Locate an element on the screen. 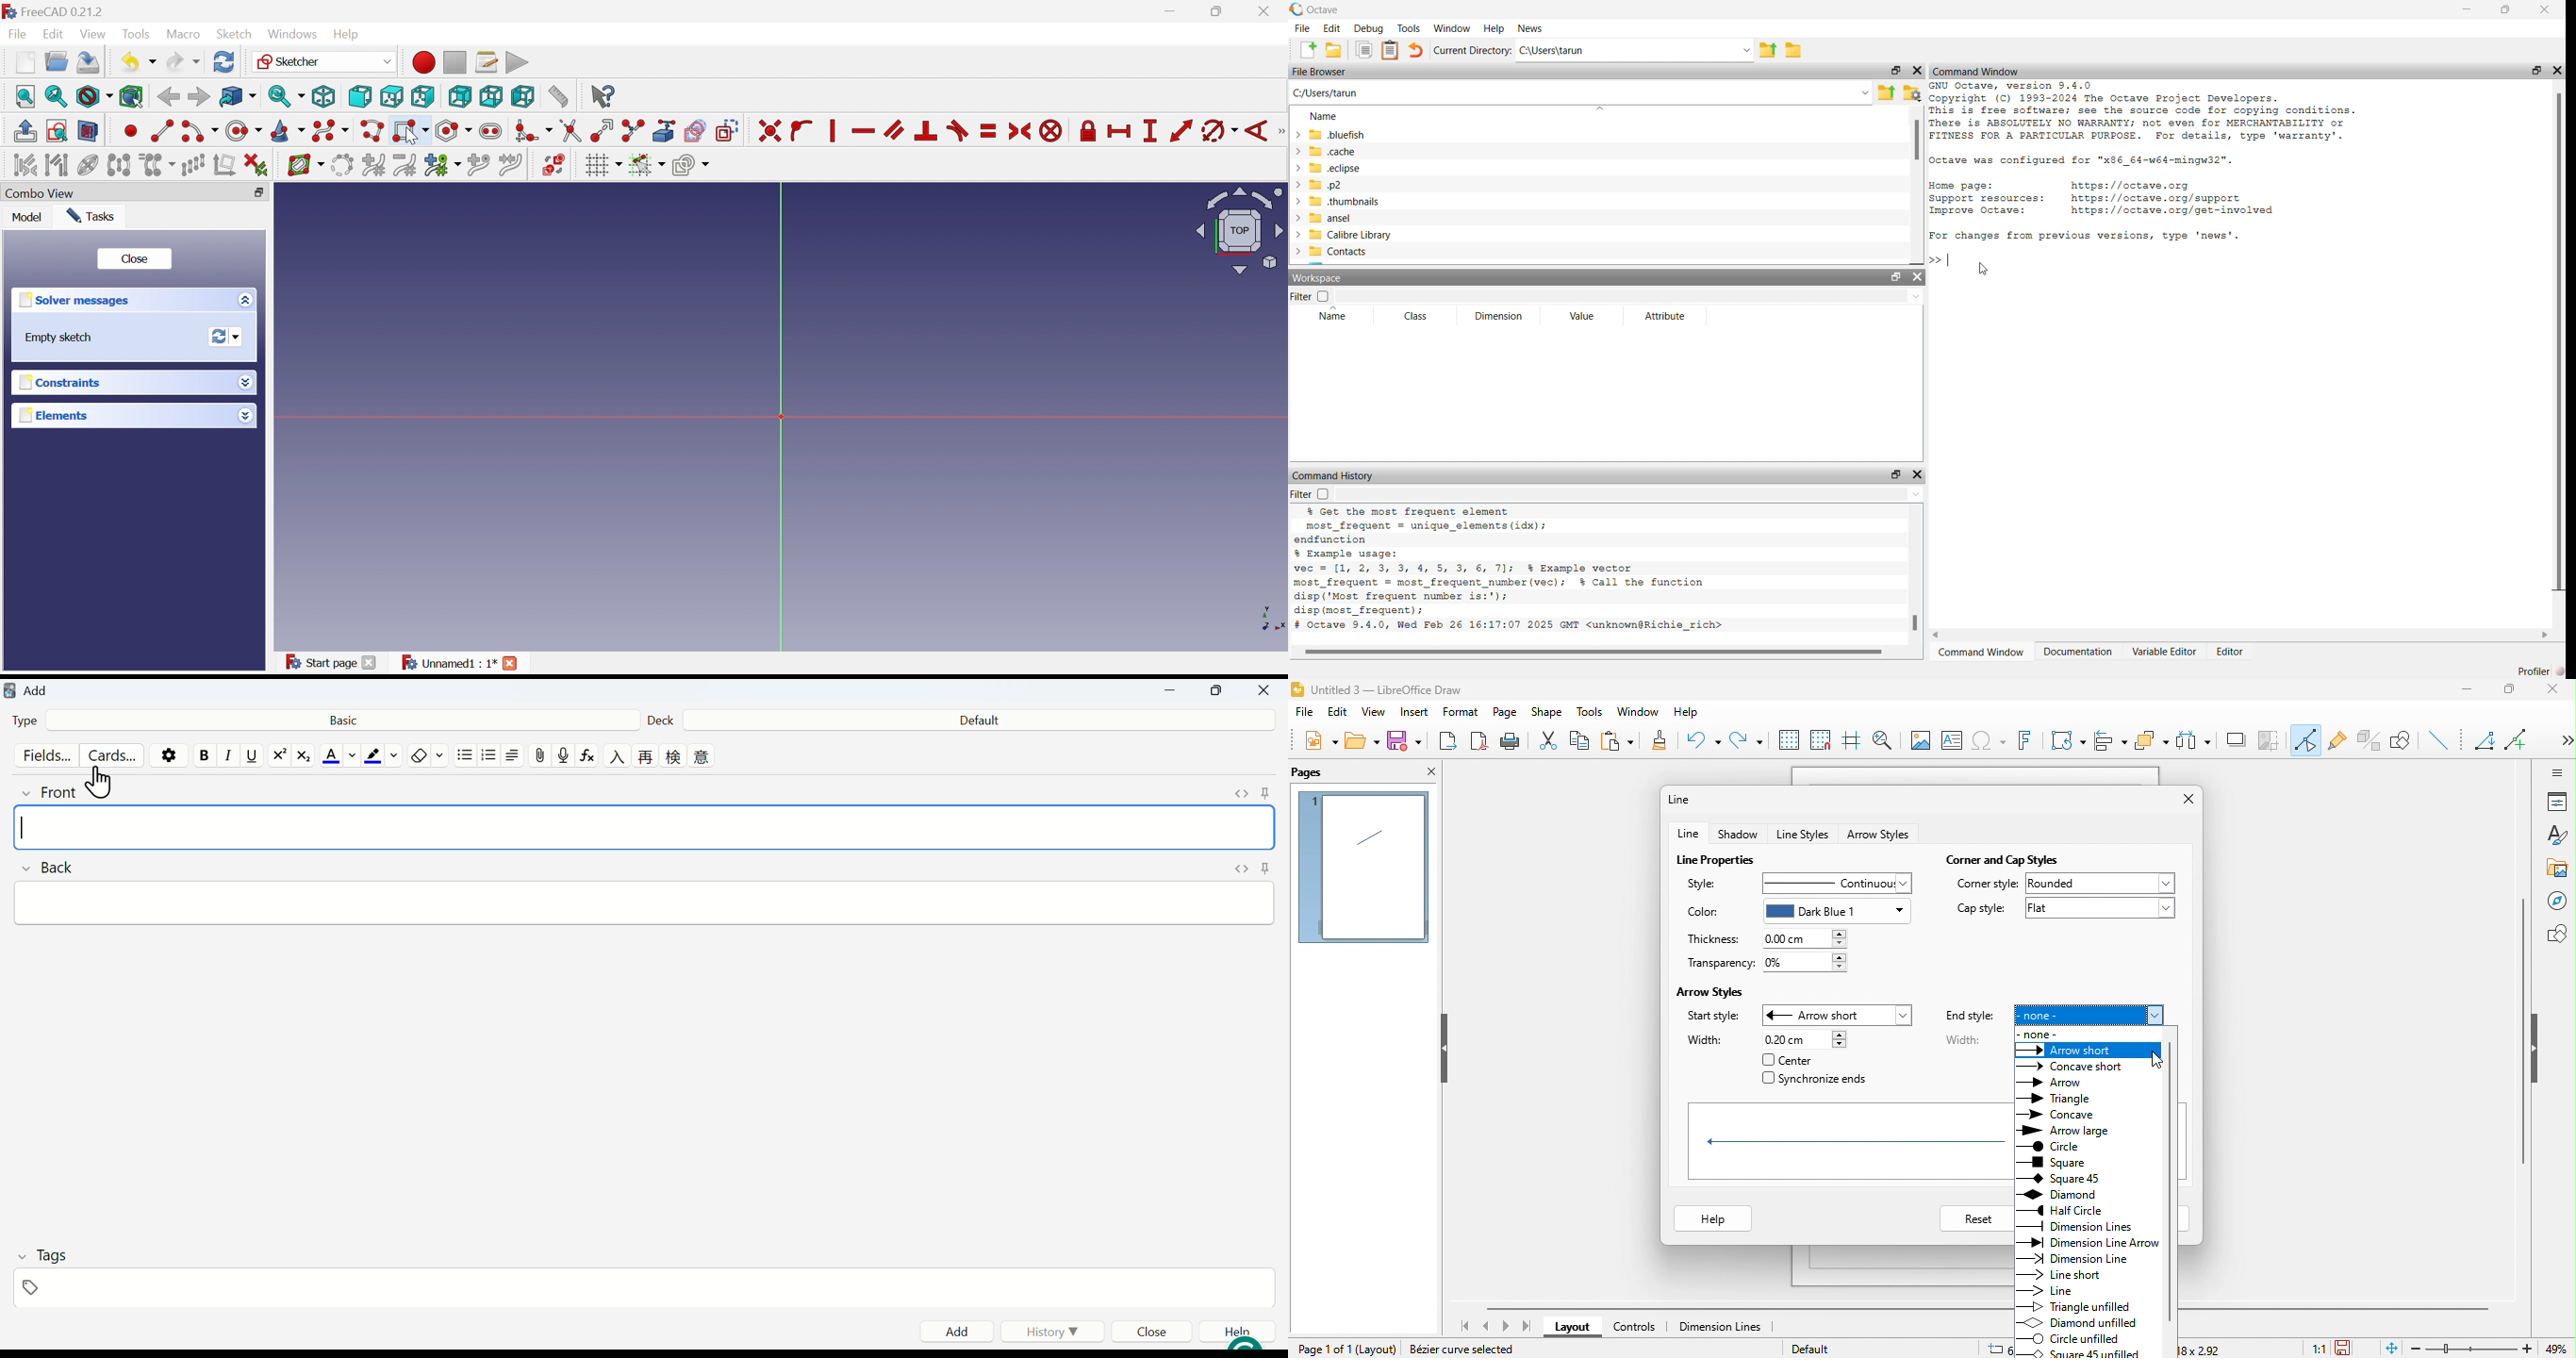  History is located at coordinates (1051, 1332).